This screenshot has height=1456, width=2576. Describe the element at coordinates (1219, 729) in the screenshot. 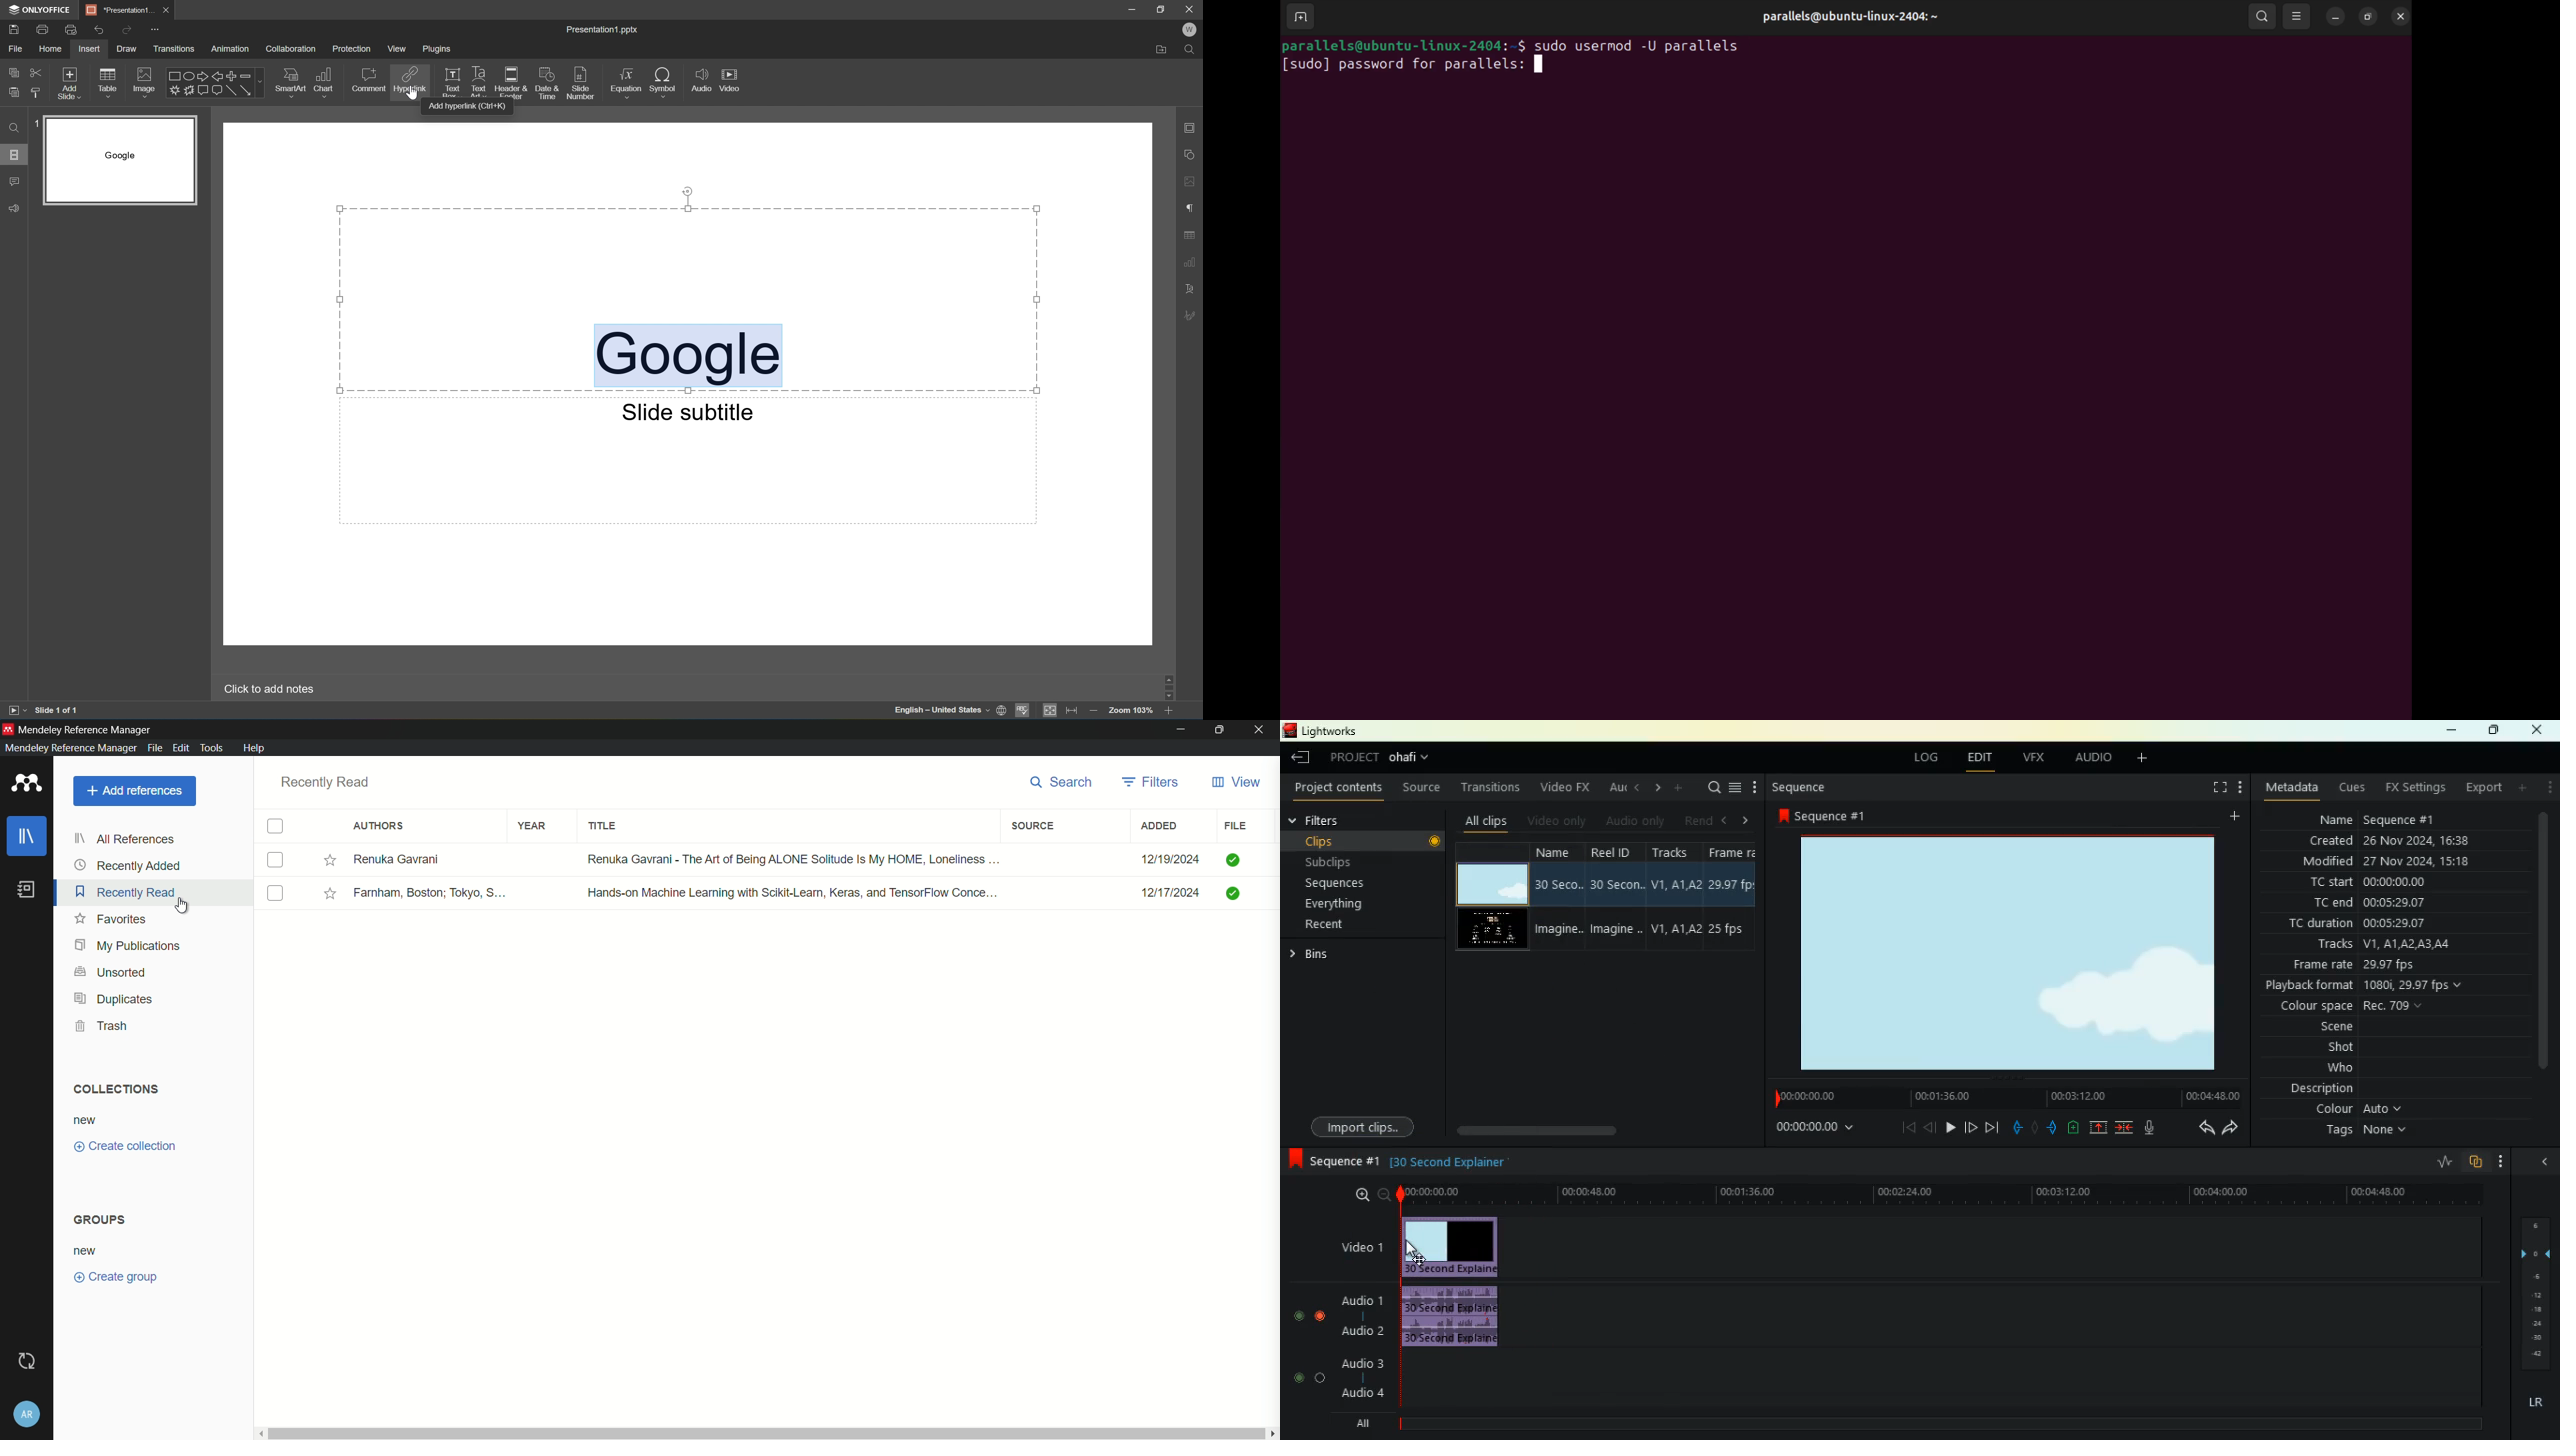

I see `maximize` at that location.